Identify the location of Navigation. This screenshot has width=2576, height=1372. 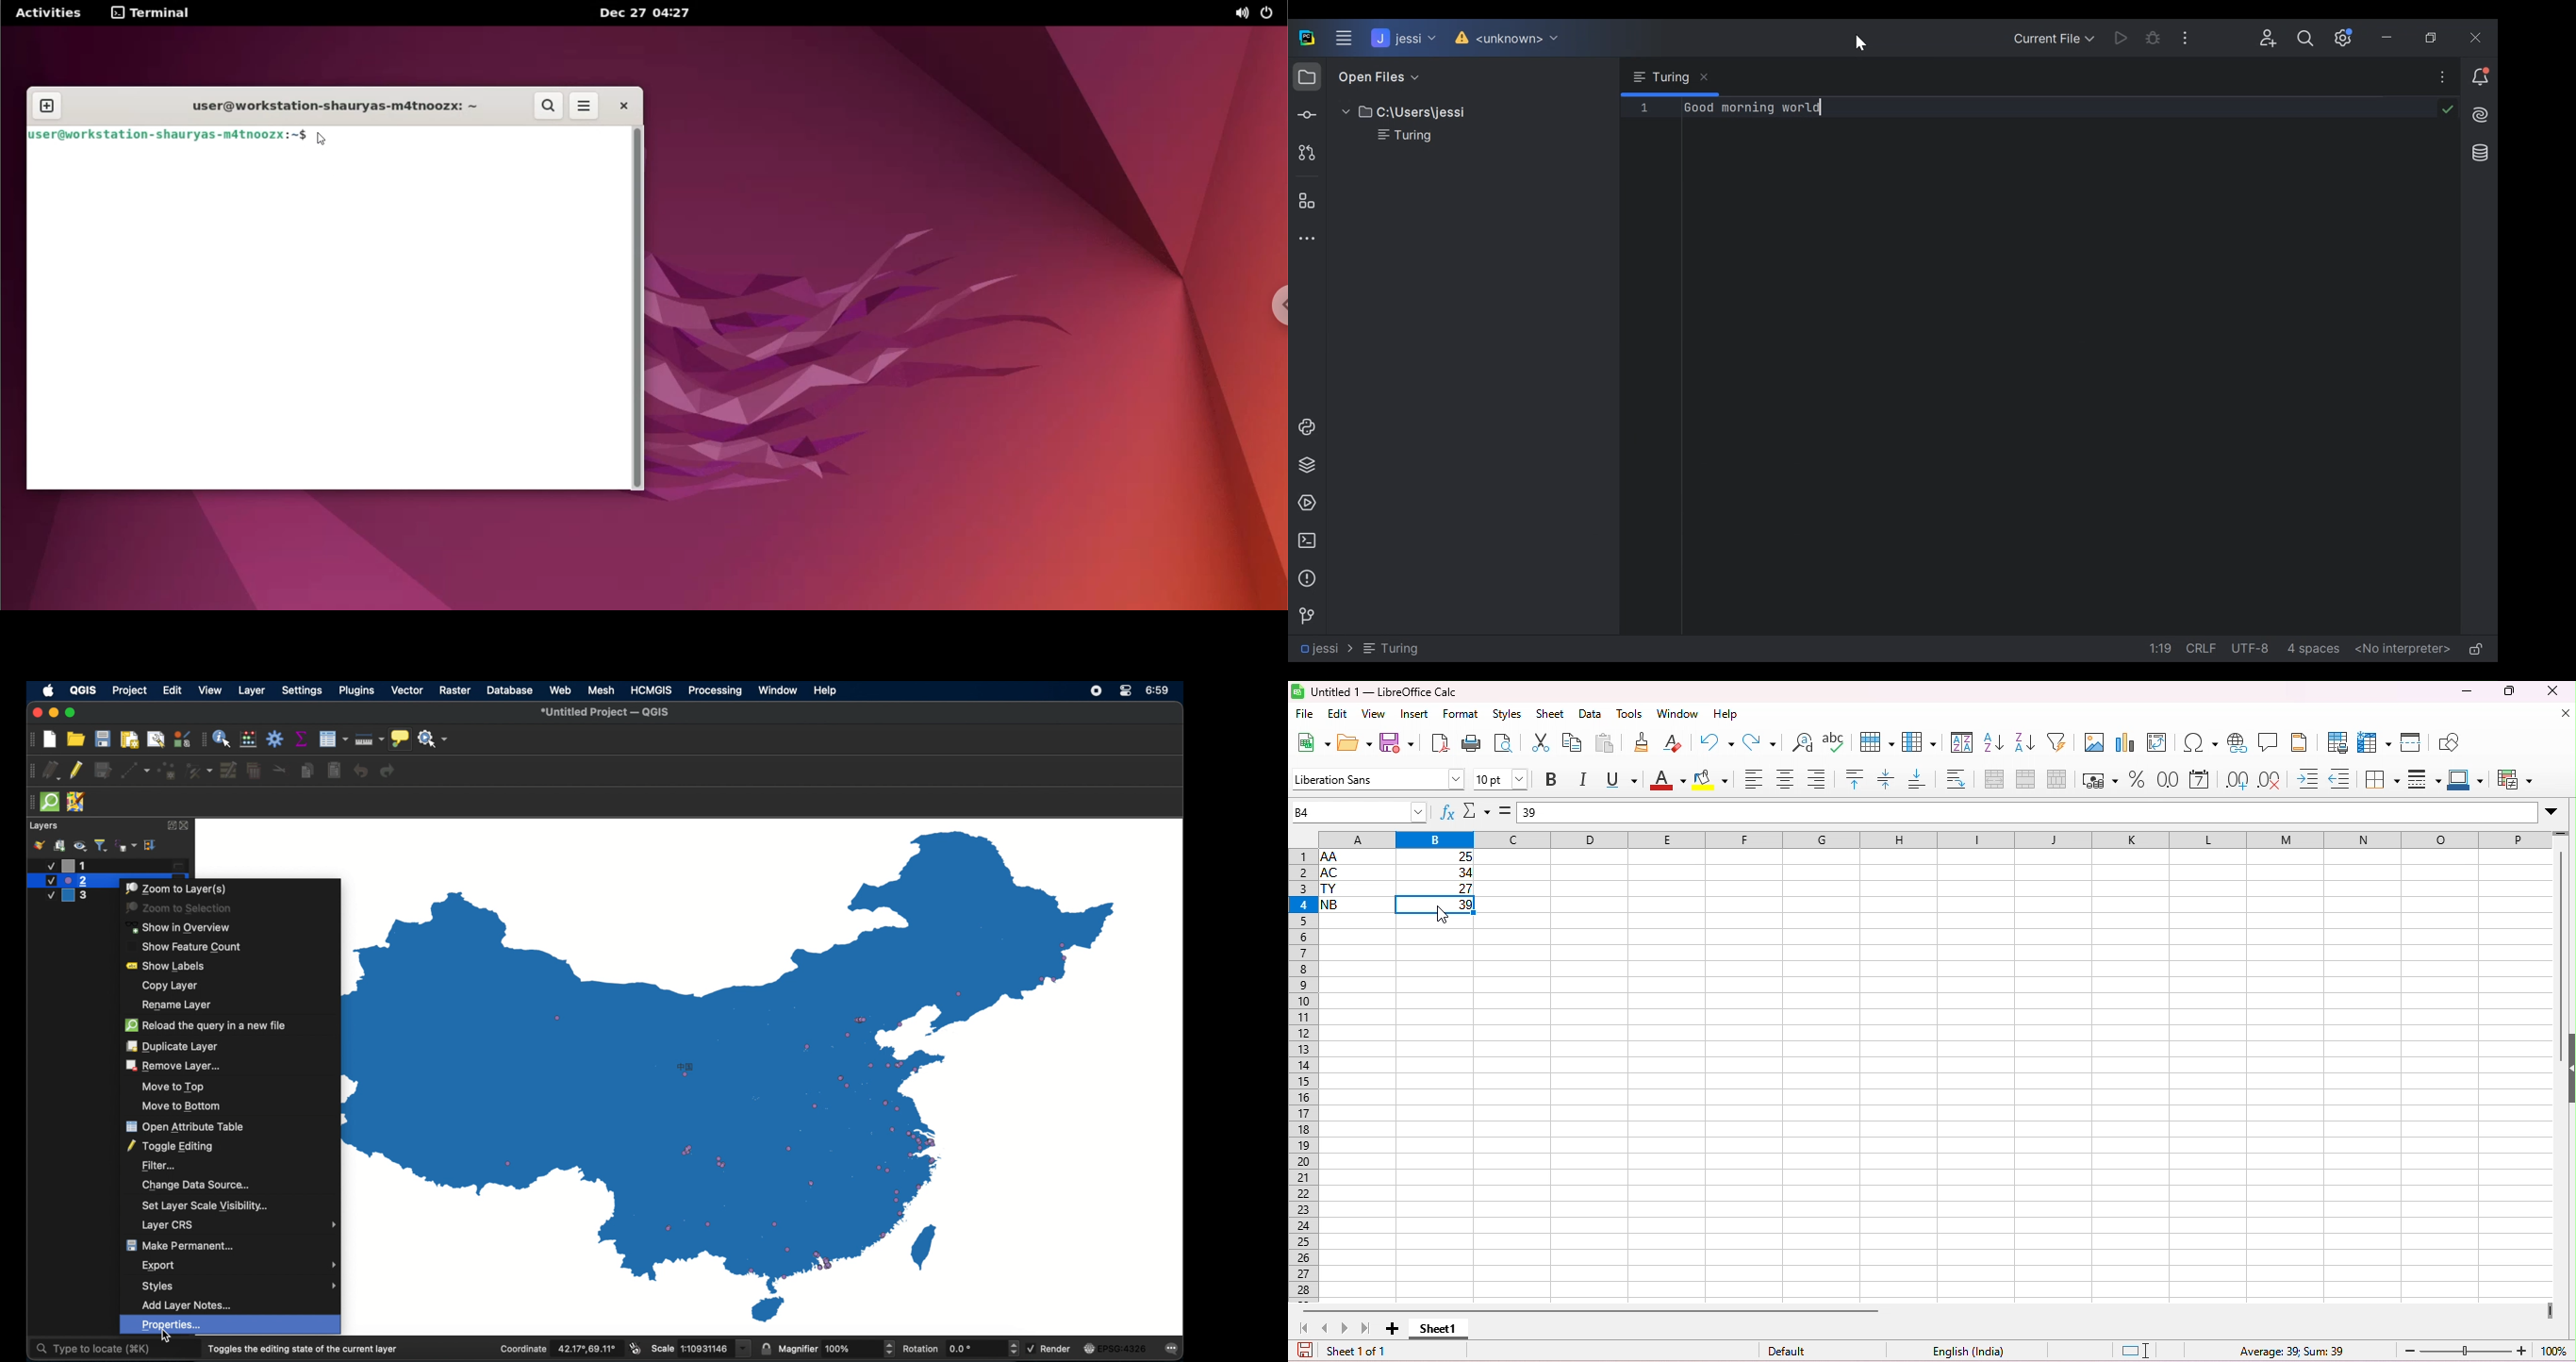
(1357, 648).